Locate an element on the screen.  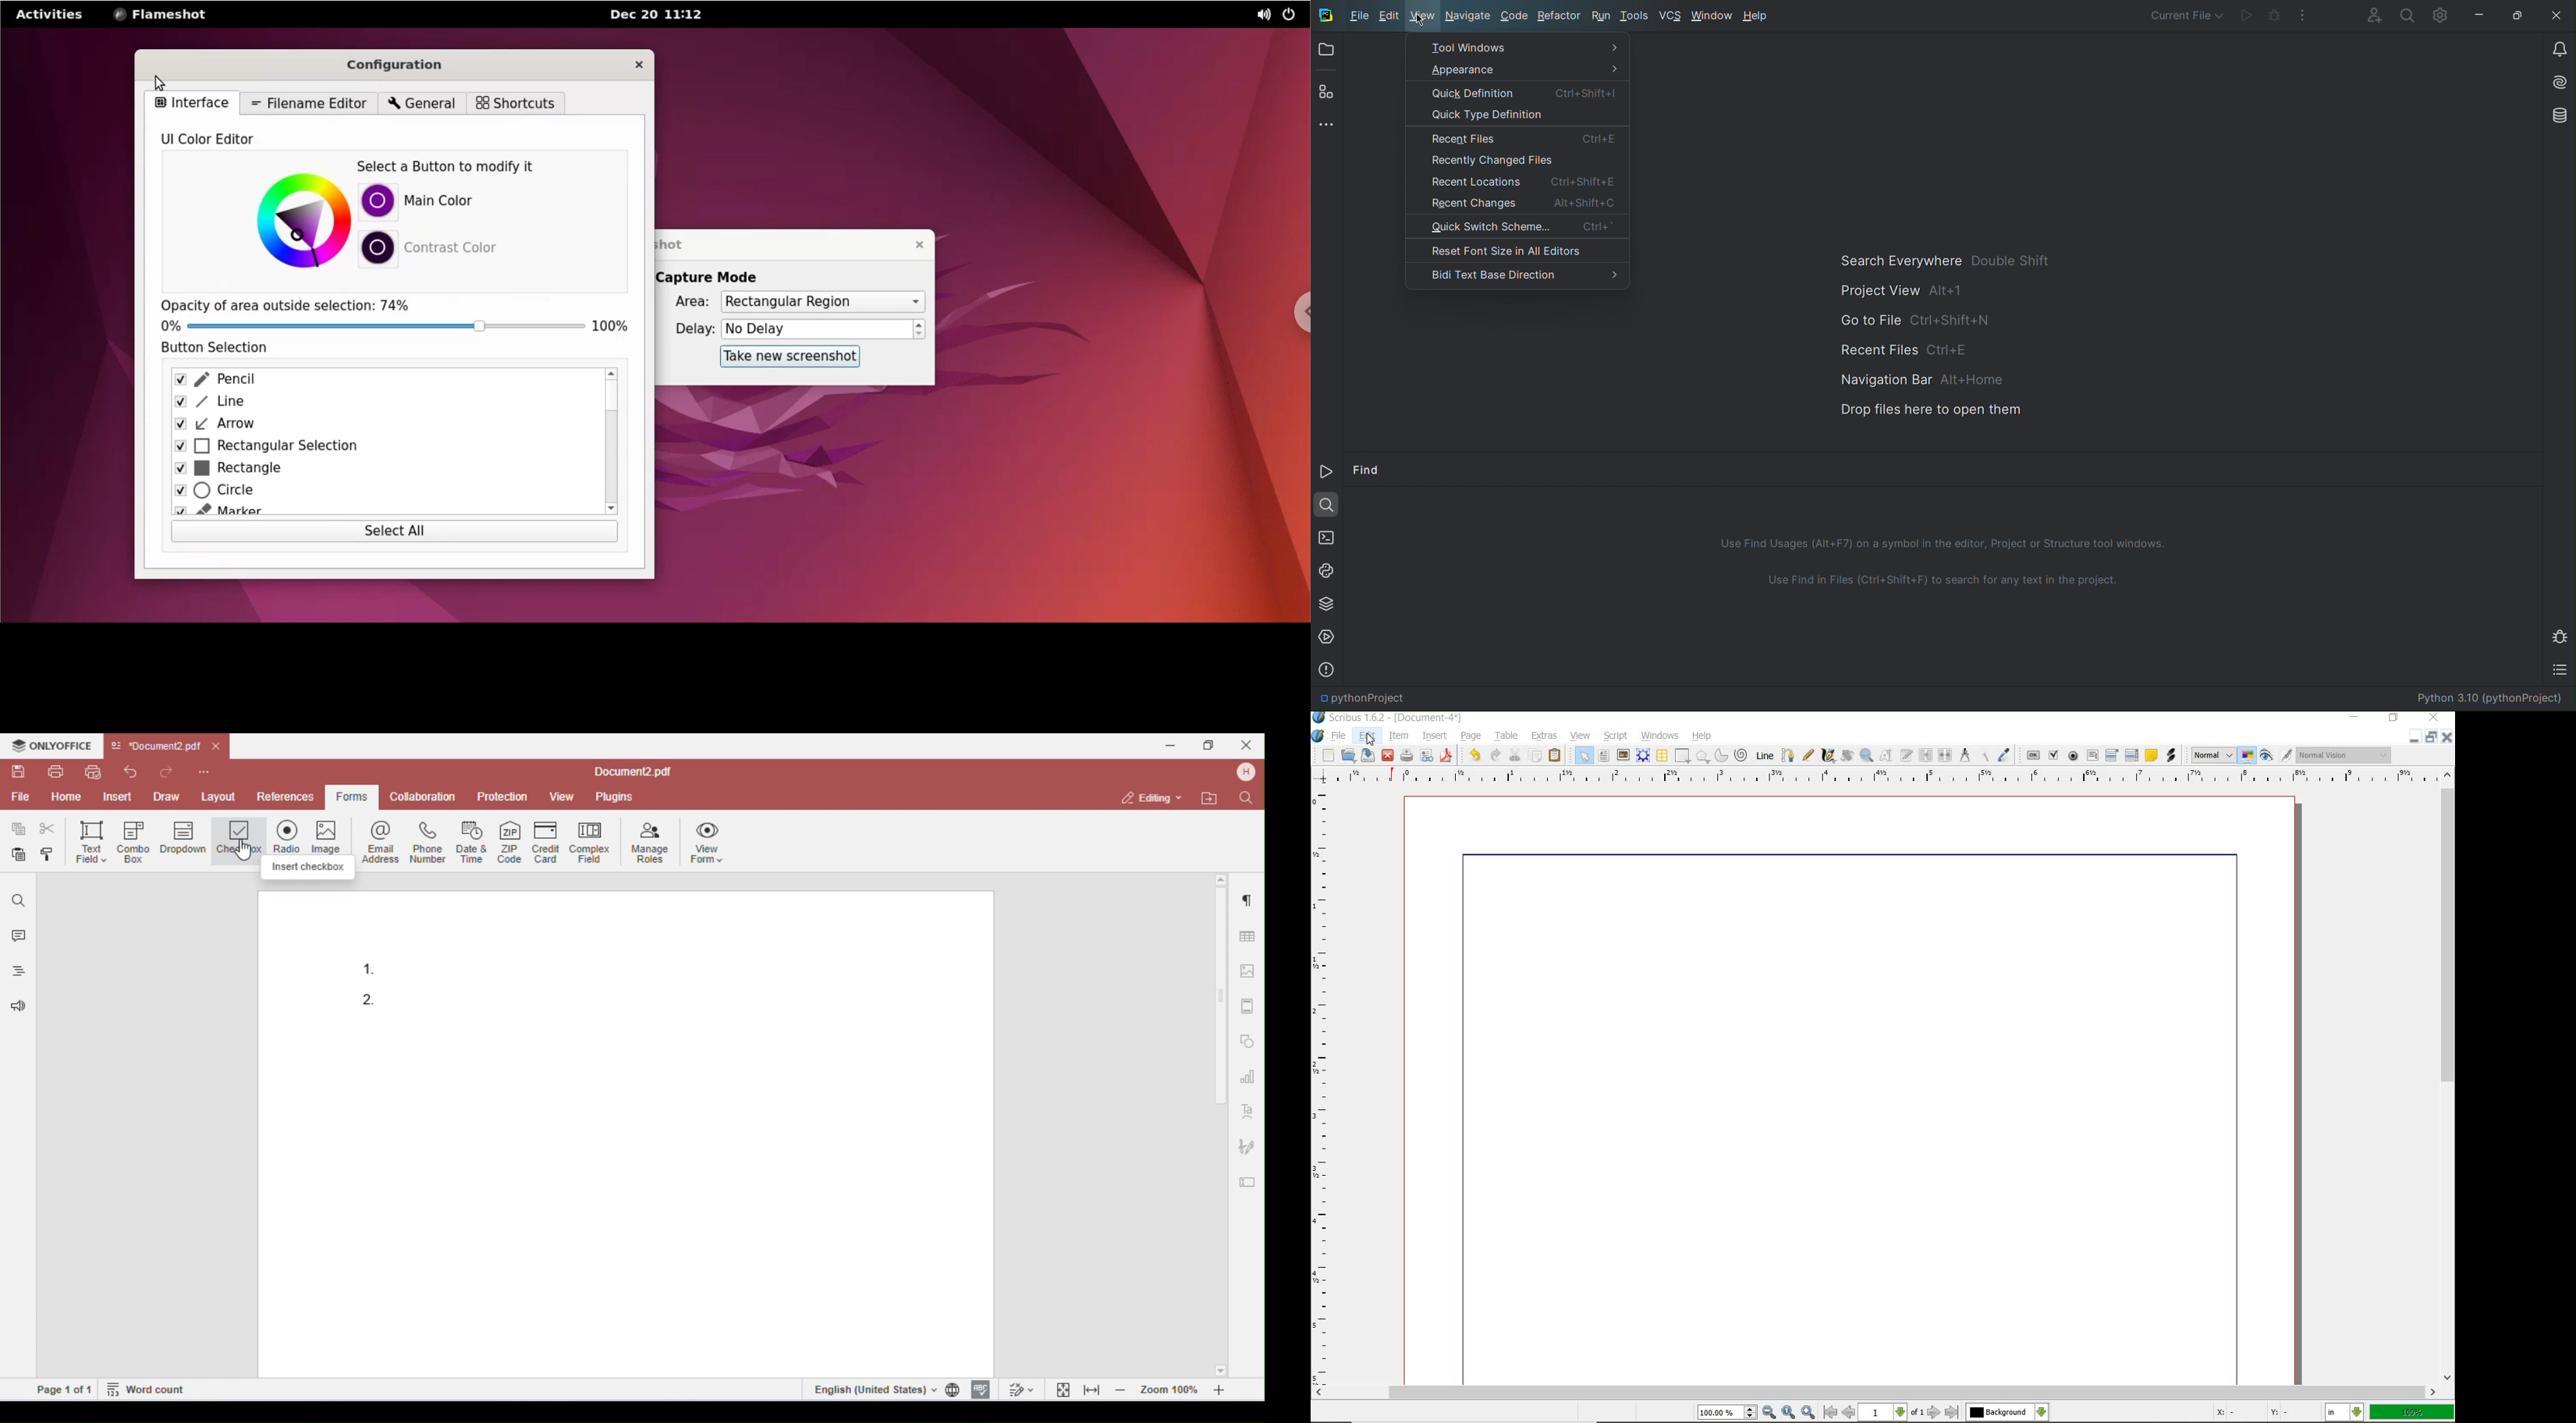
pdf radio button is located at coordinates (2073, 756).